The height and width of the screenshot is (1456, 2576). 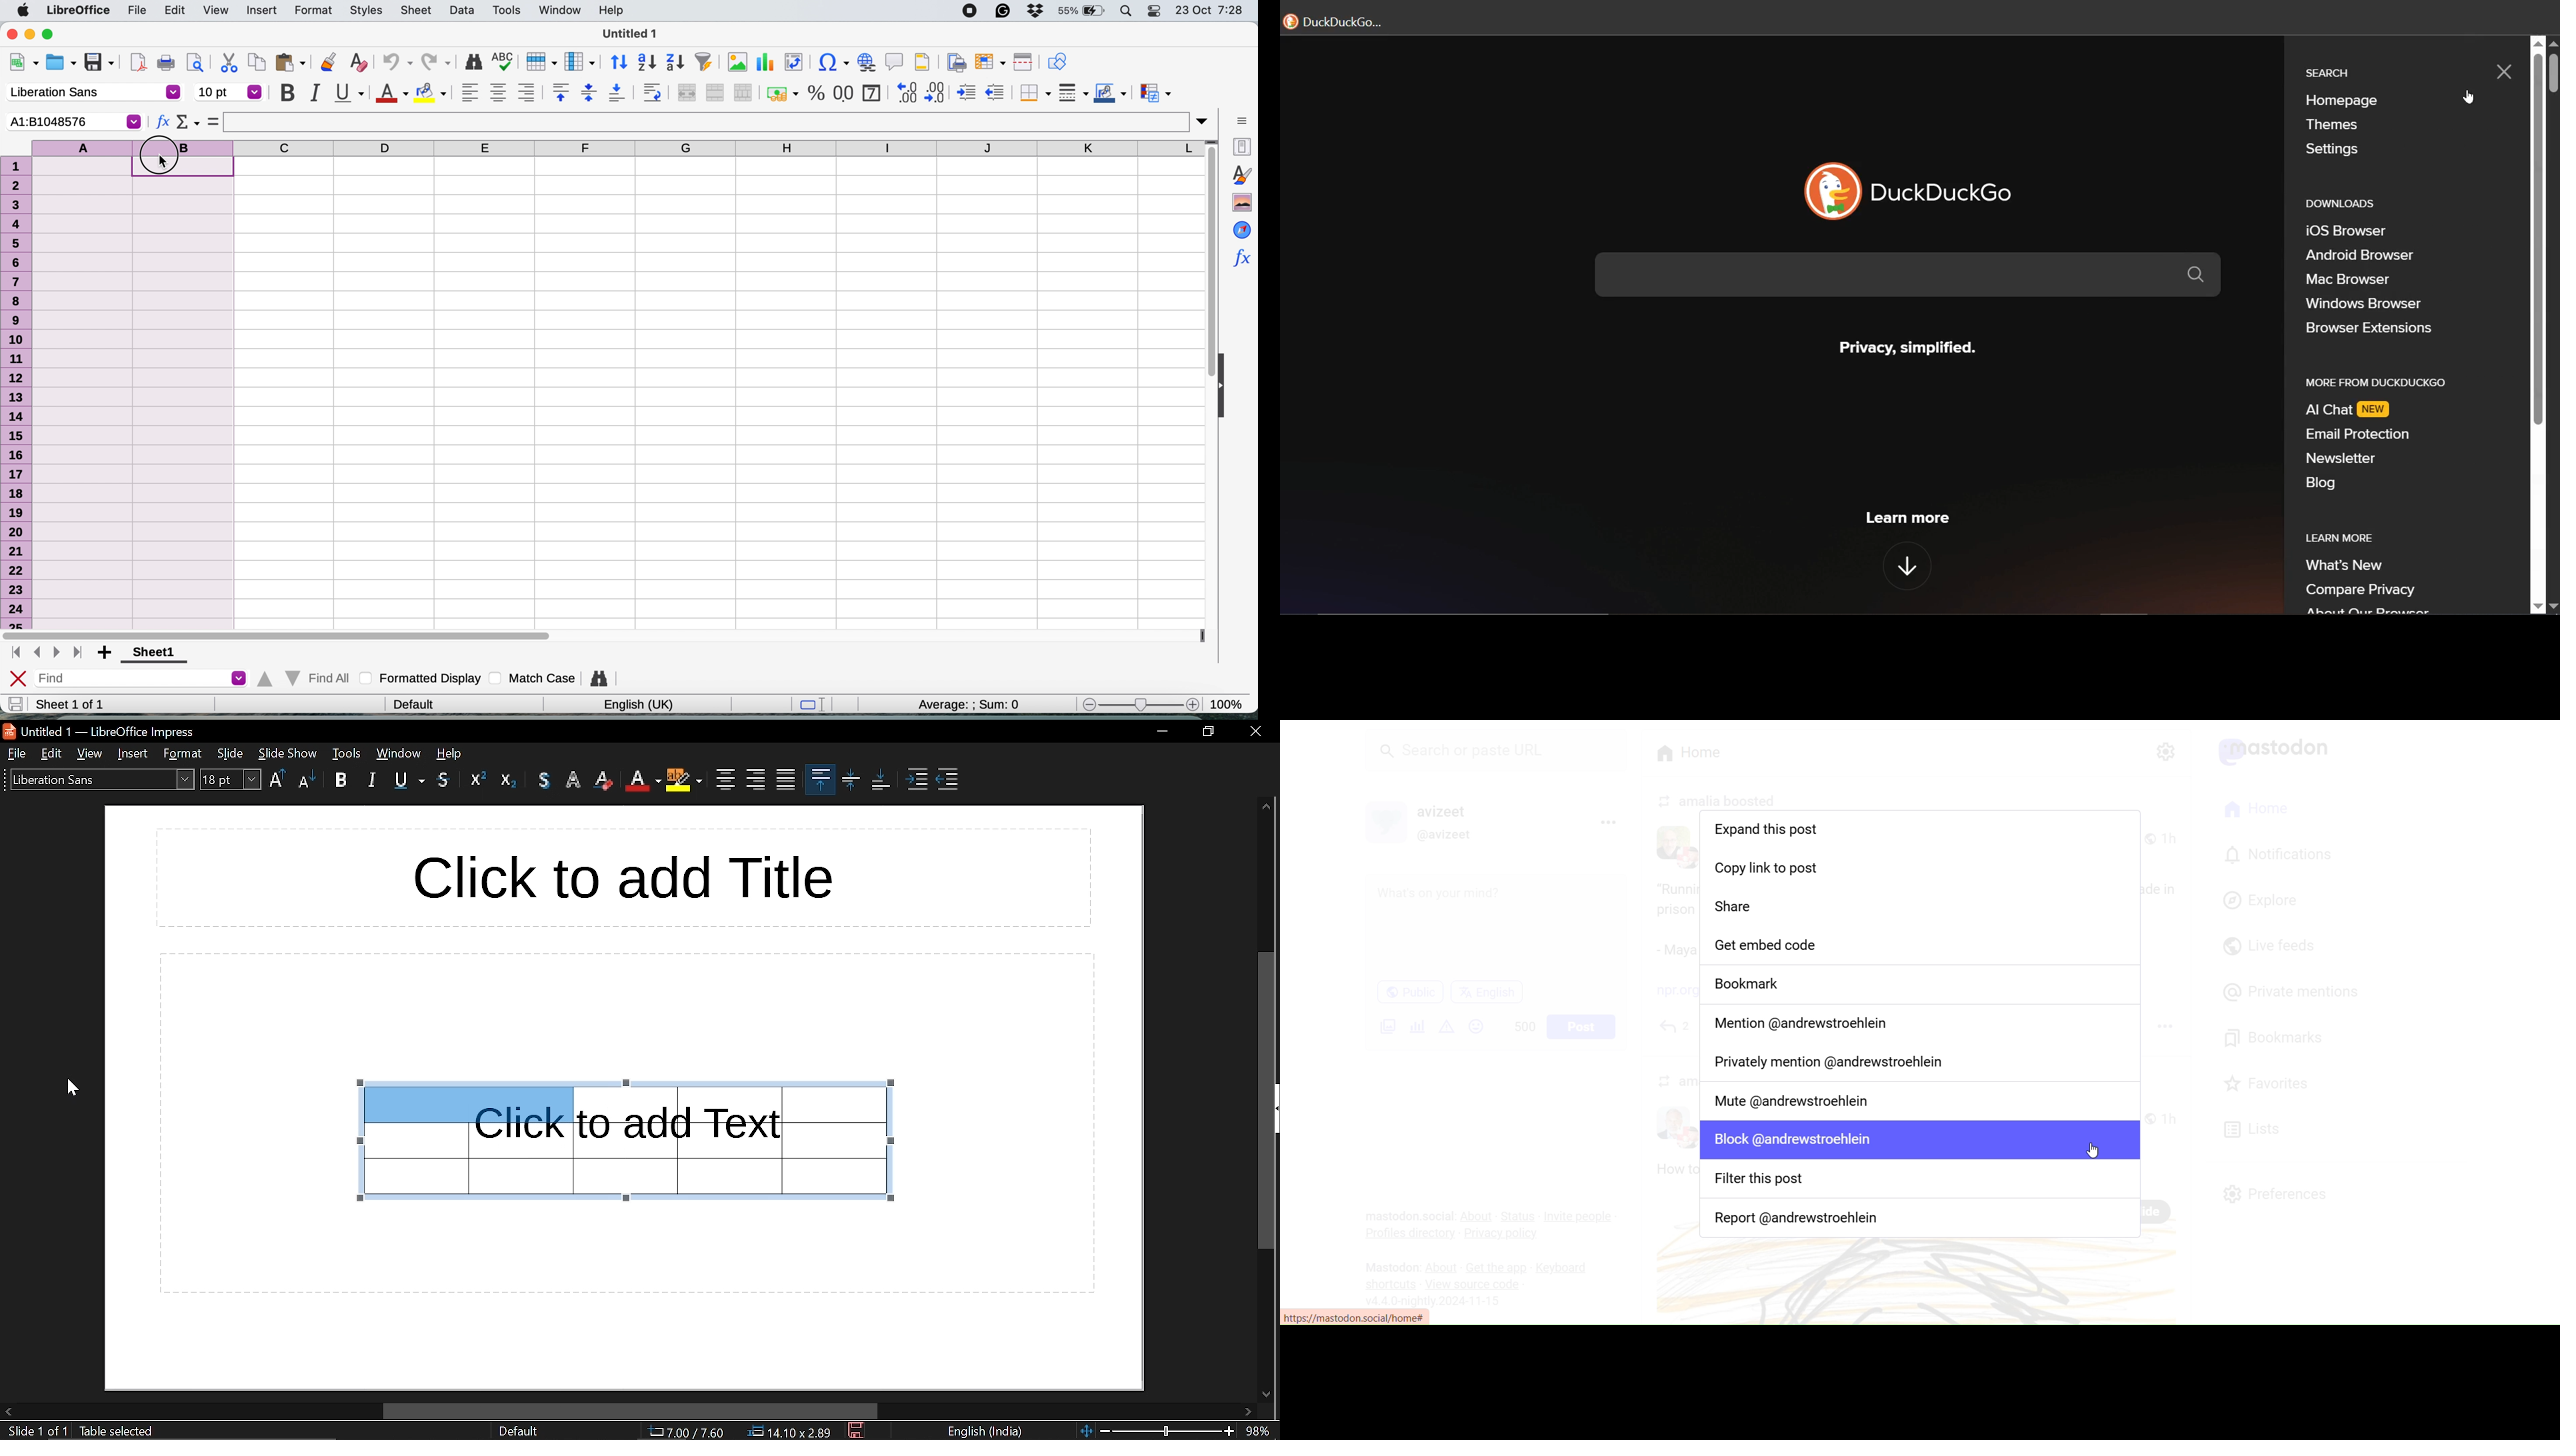 What do you see at coordinates (1025, 62) in the screenshot?
I see `split window` at bounding box center [1025, 62].